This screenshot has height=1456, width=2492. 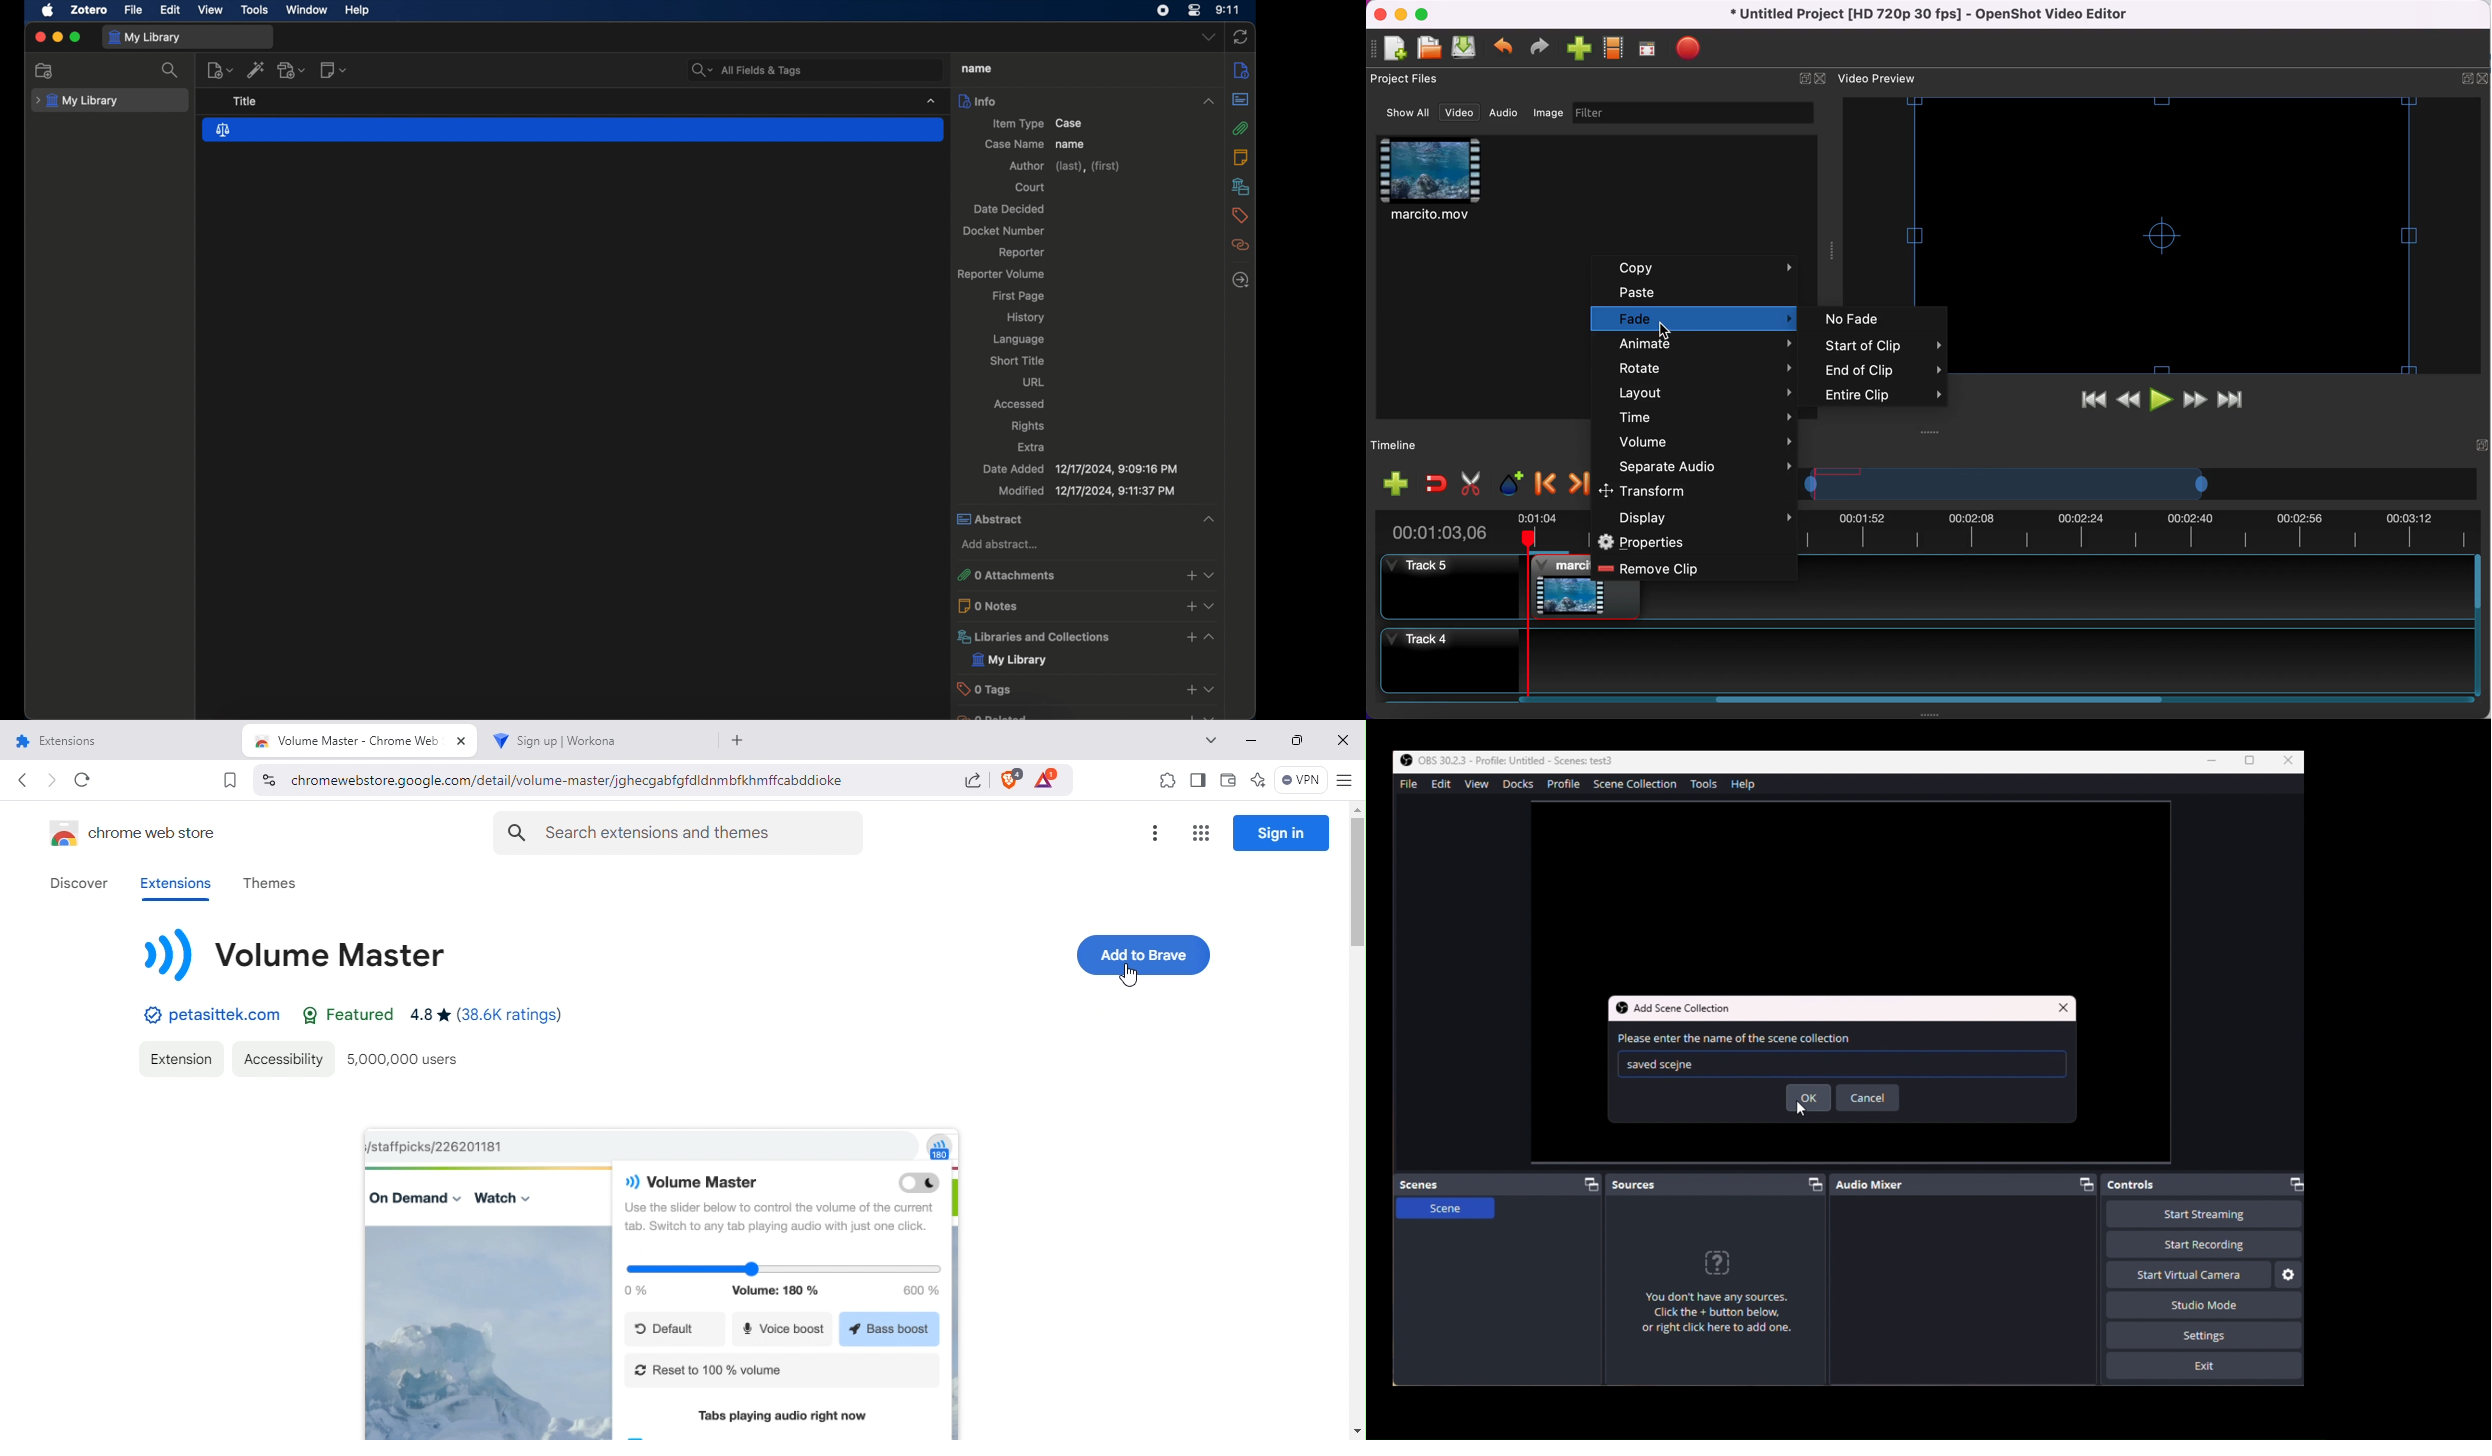 What do you see at coordinates (48, 11) in the screenshot?
I see `apple icon` at bounding box center [48, 11].